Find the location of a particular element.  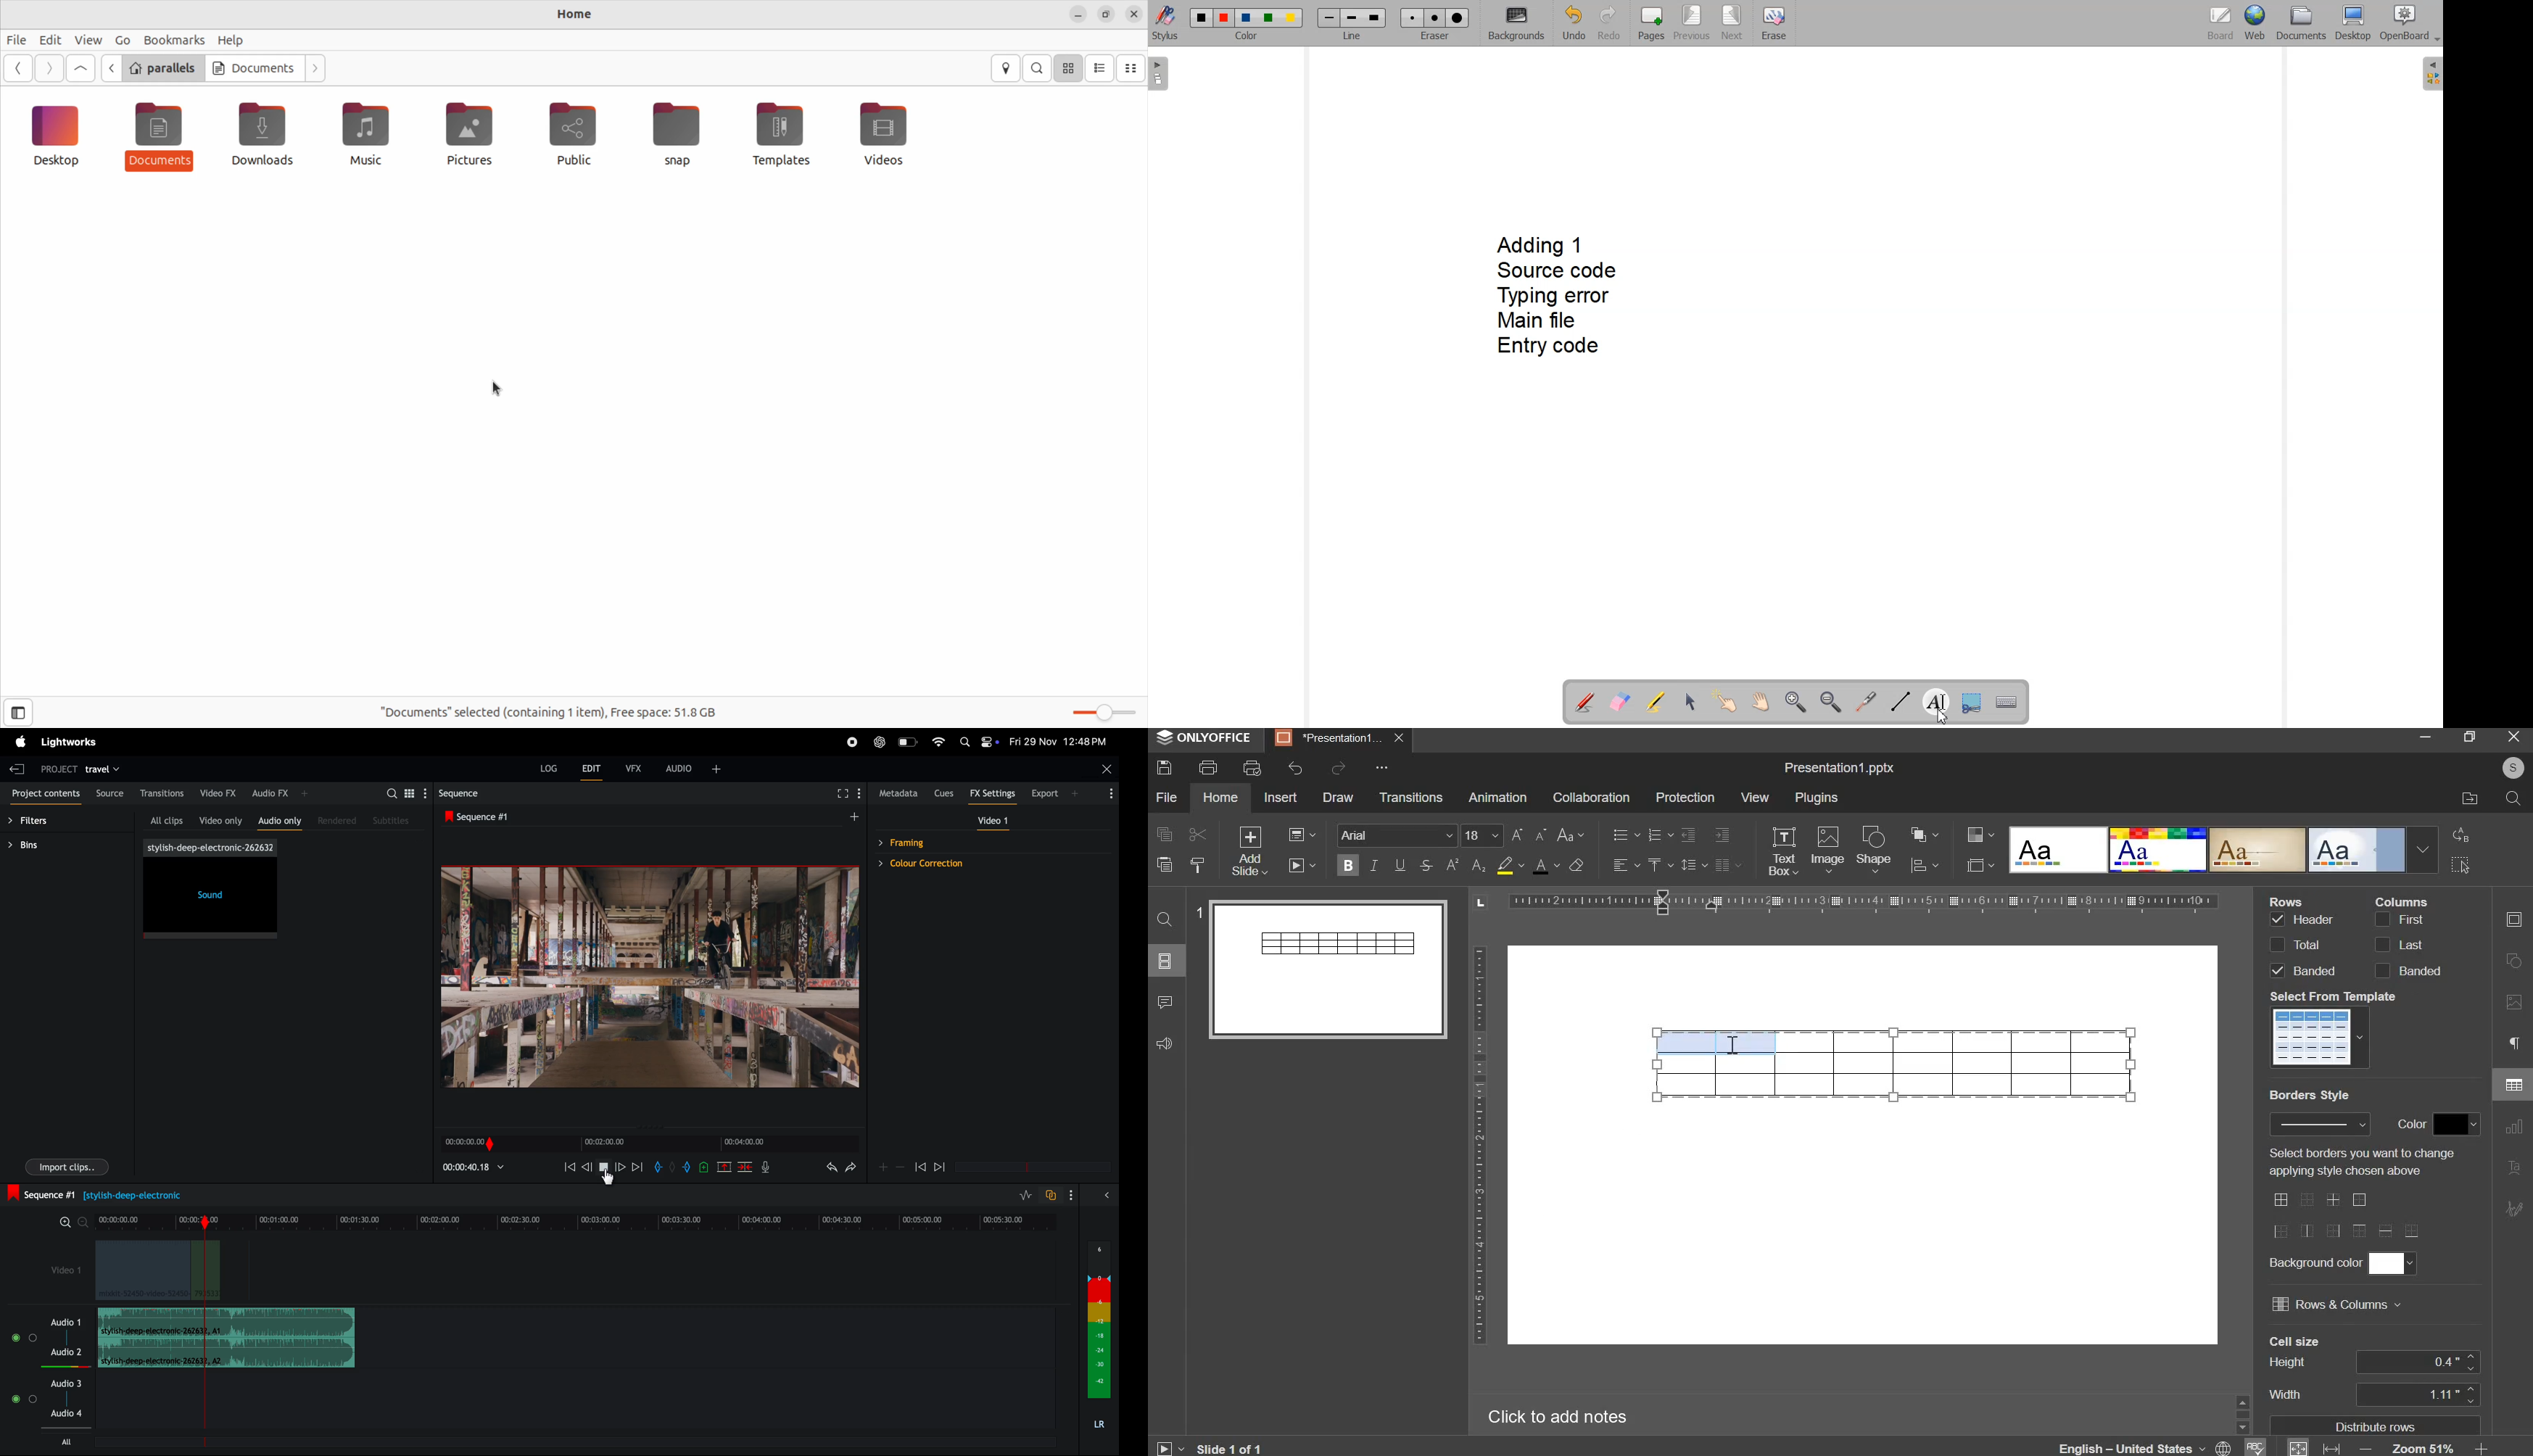

subscript & superscript is located at coordinates (1466, 864).